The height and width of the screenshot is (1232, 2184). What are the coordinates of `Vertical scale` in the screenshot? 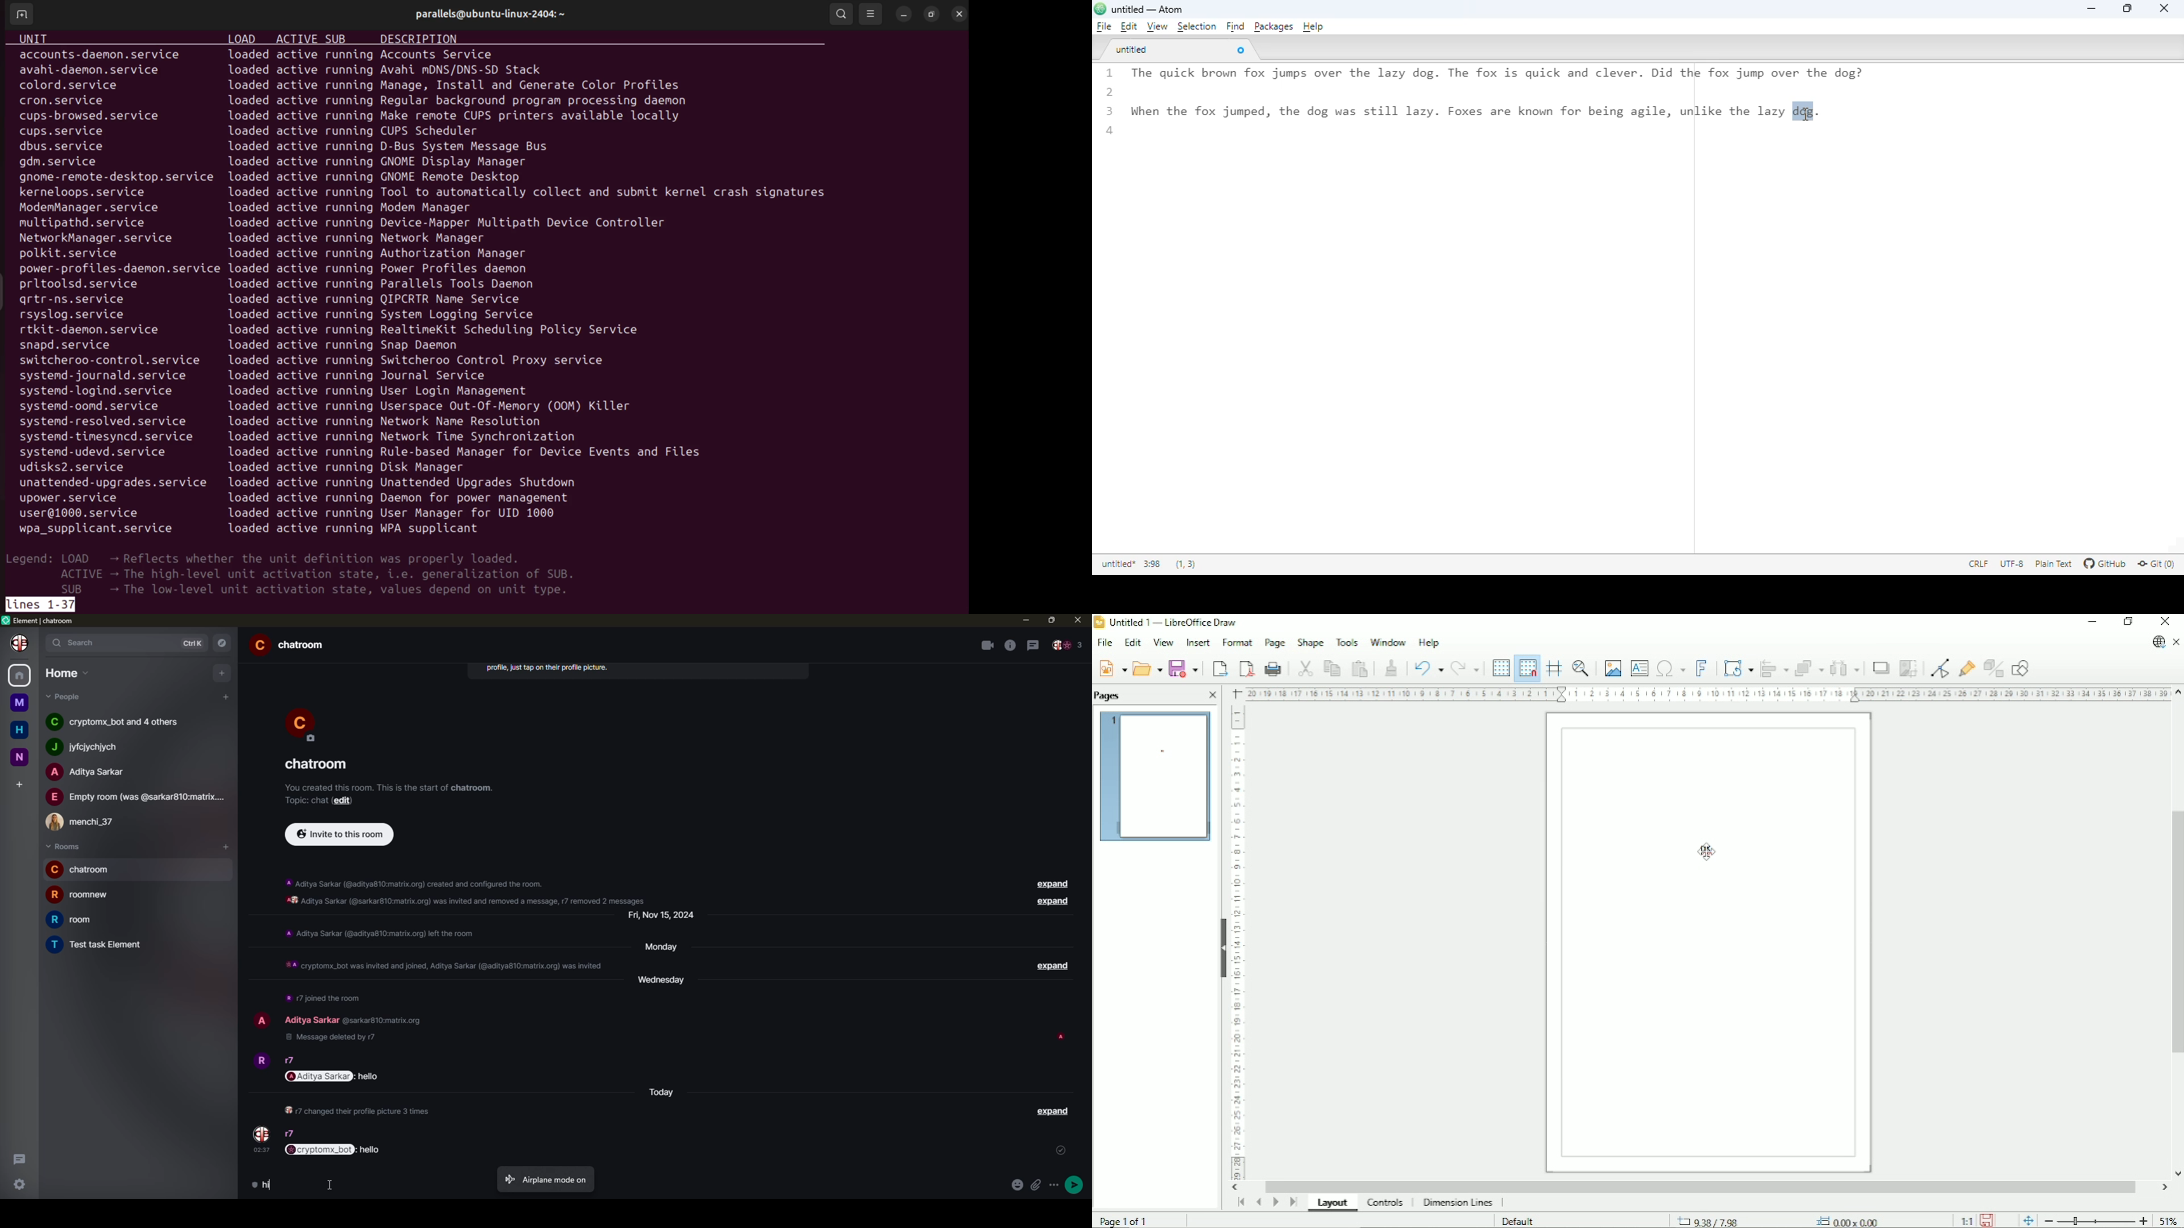 It's located at (1237, 942).